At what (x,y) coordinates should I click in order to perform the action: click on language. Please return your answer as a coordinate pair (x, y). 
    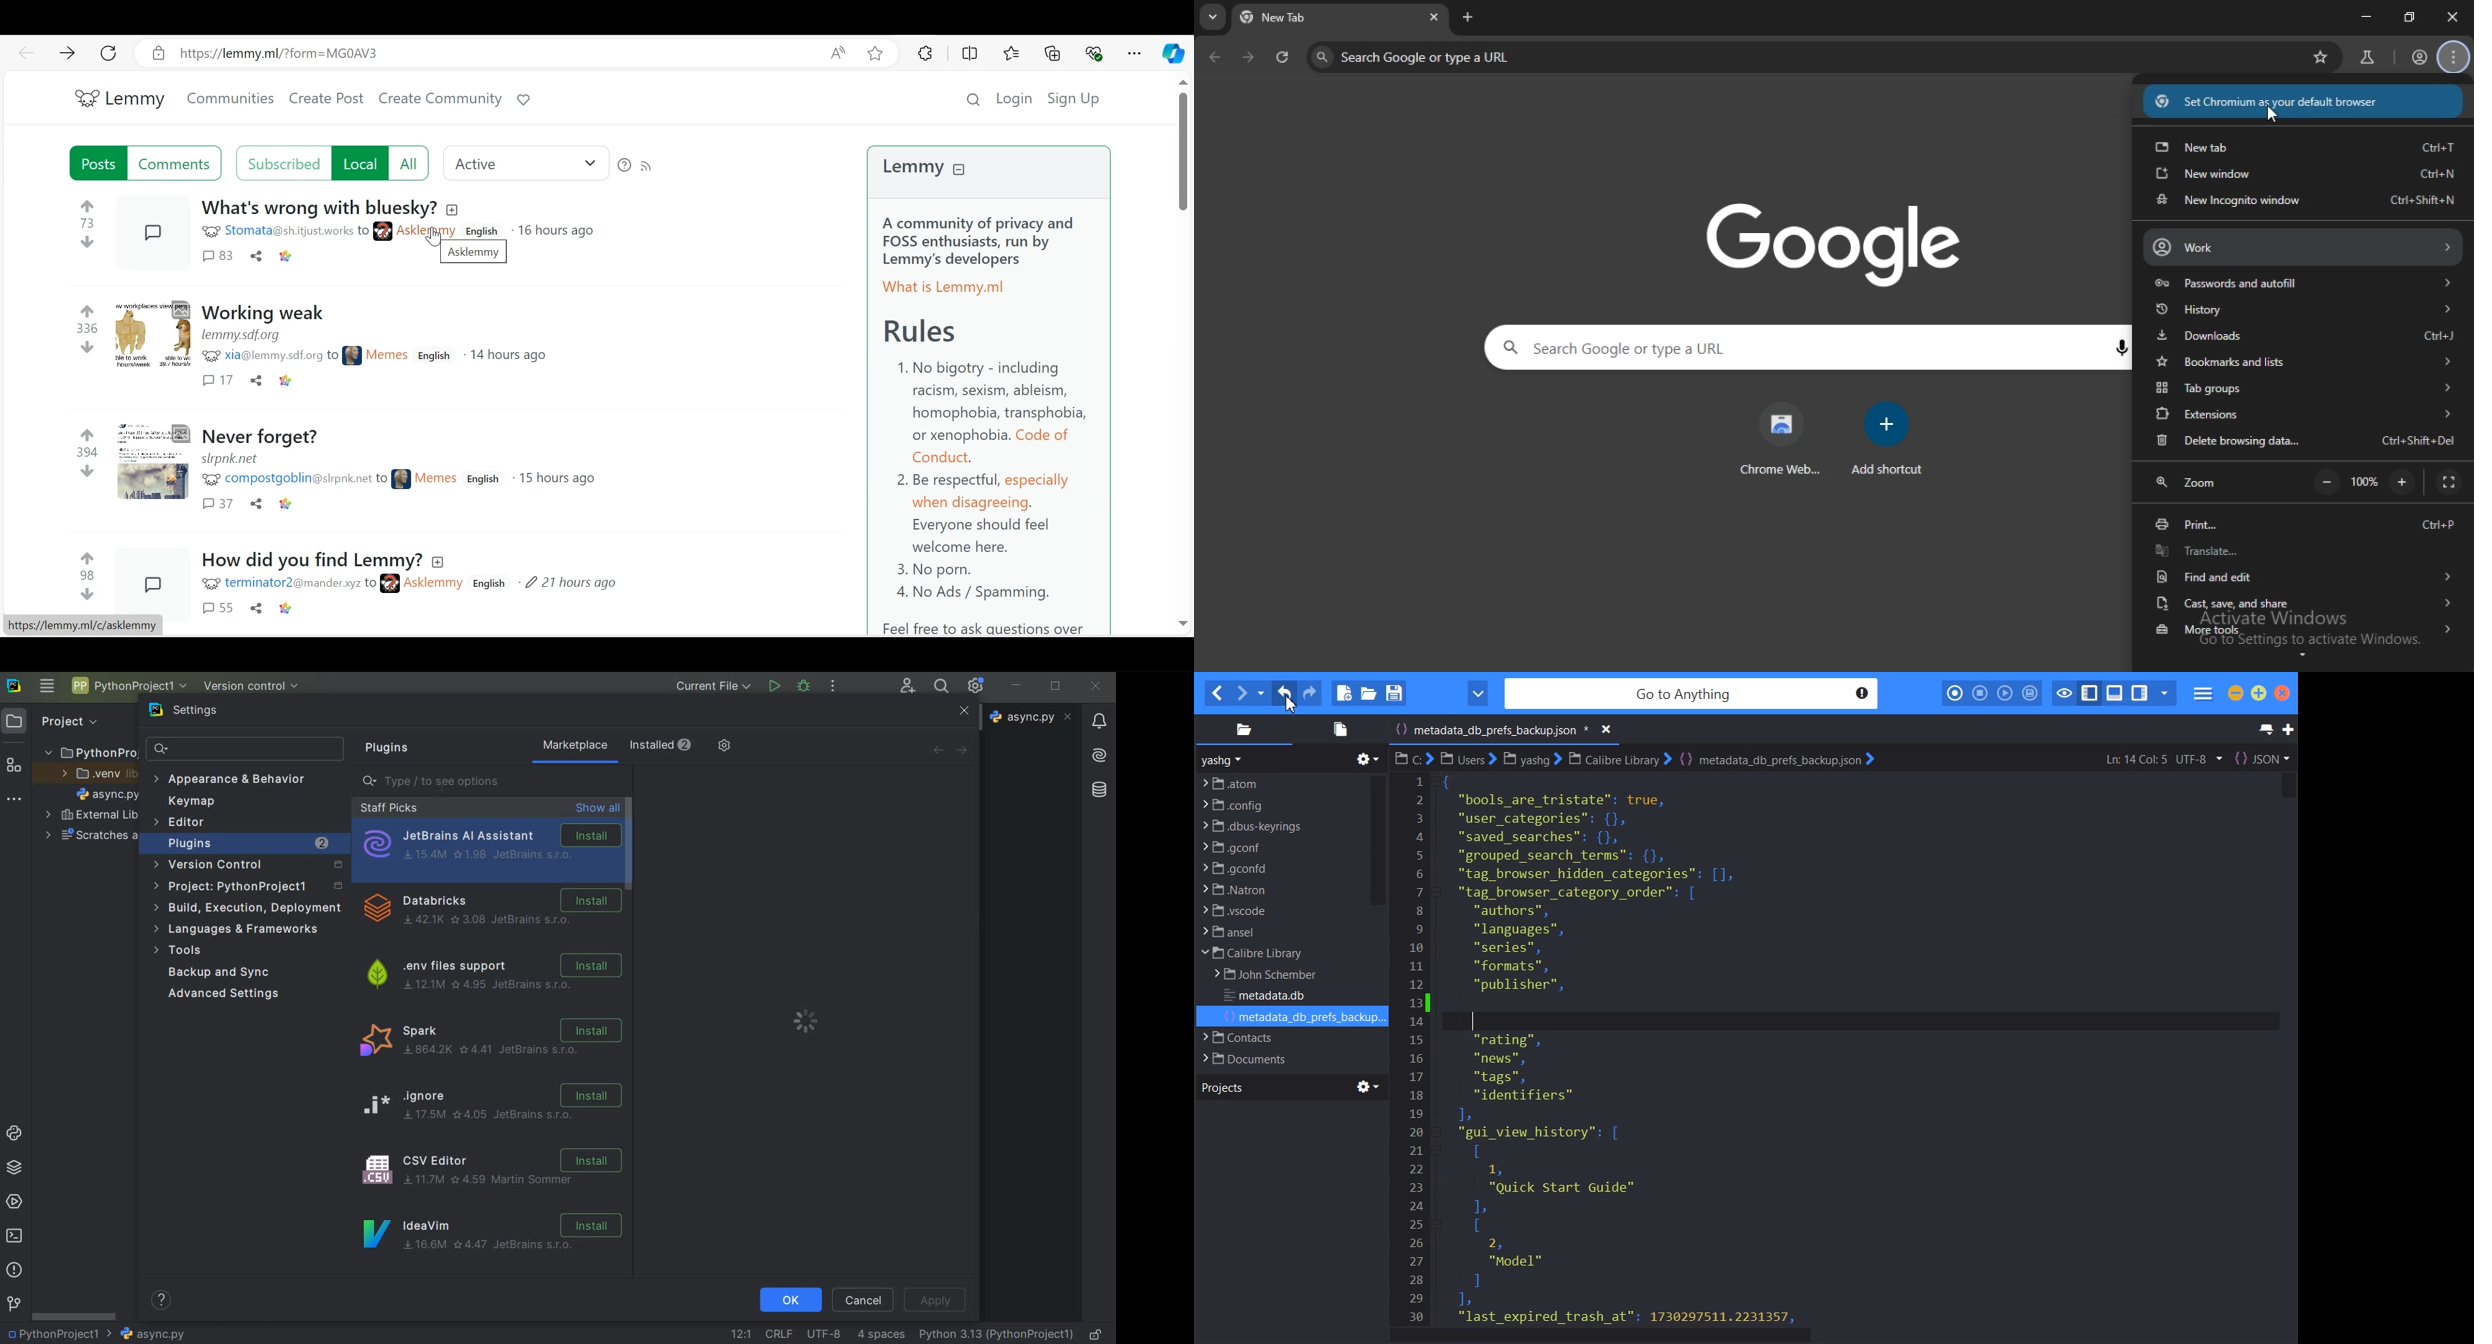
    Looking at the image, I should click on (485, 231).